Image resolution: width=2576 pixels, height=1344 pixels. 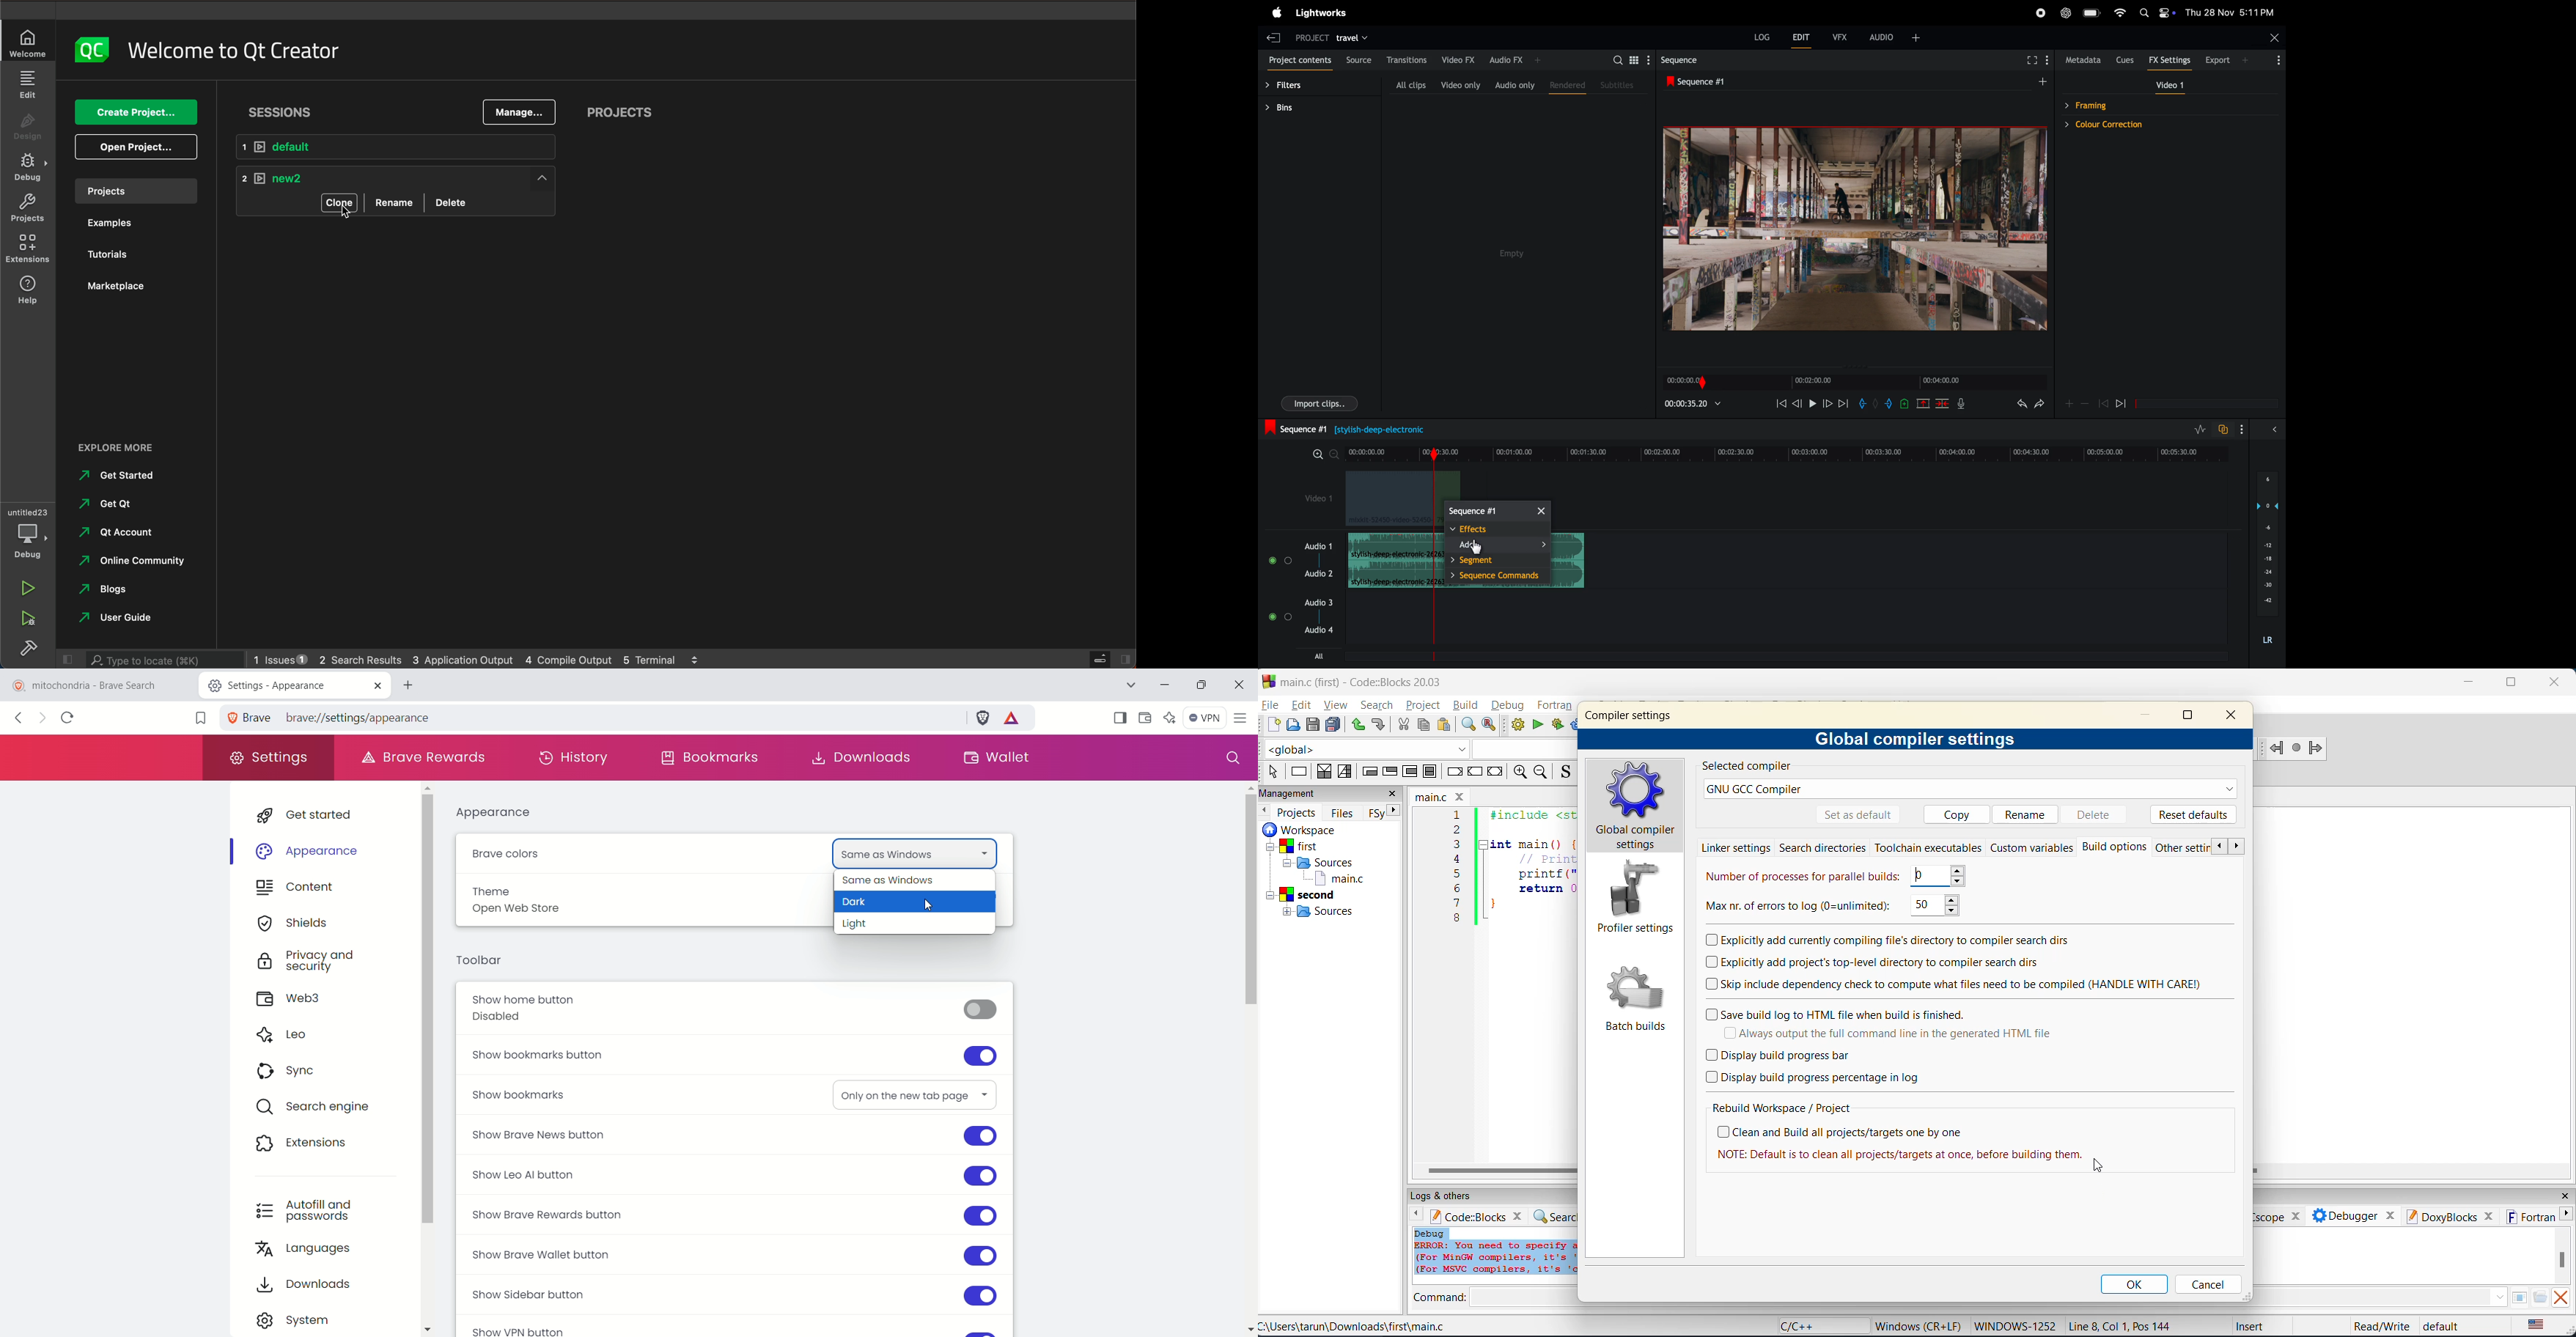 I want to click on output frame, so click(x=1854, y=233).